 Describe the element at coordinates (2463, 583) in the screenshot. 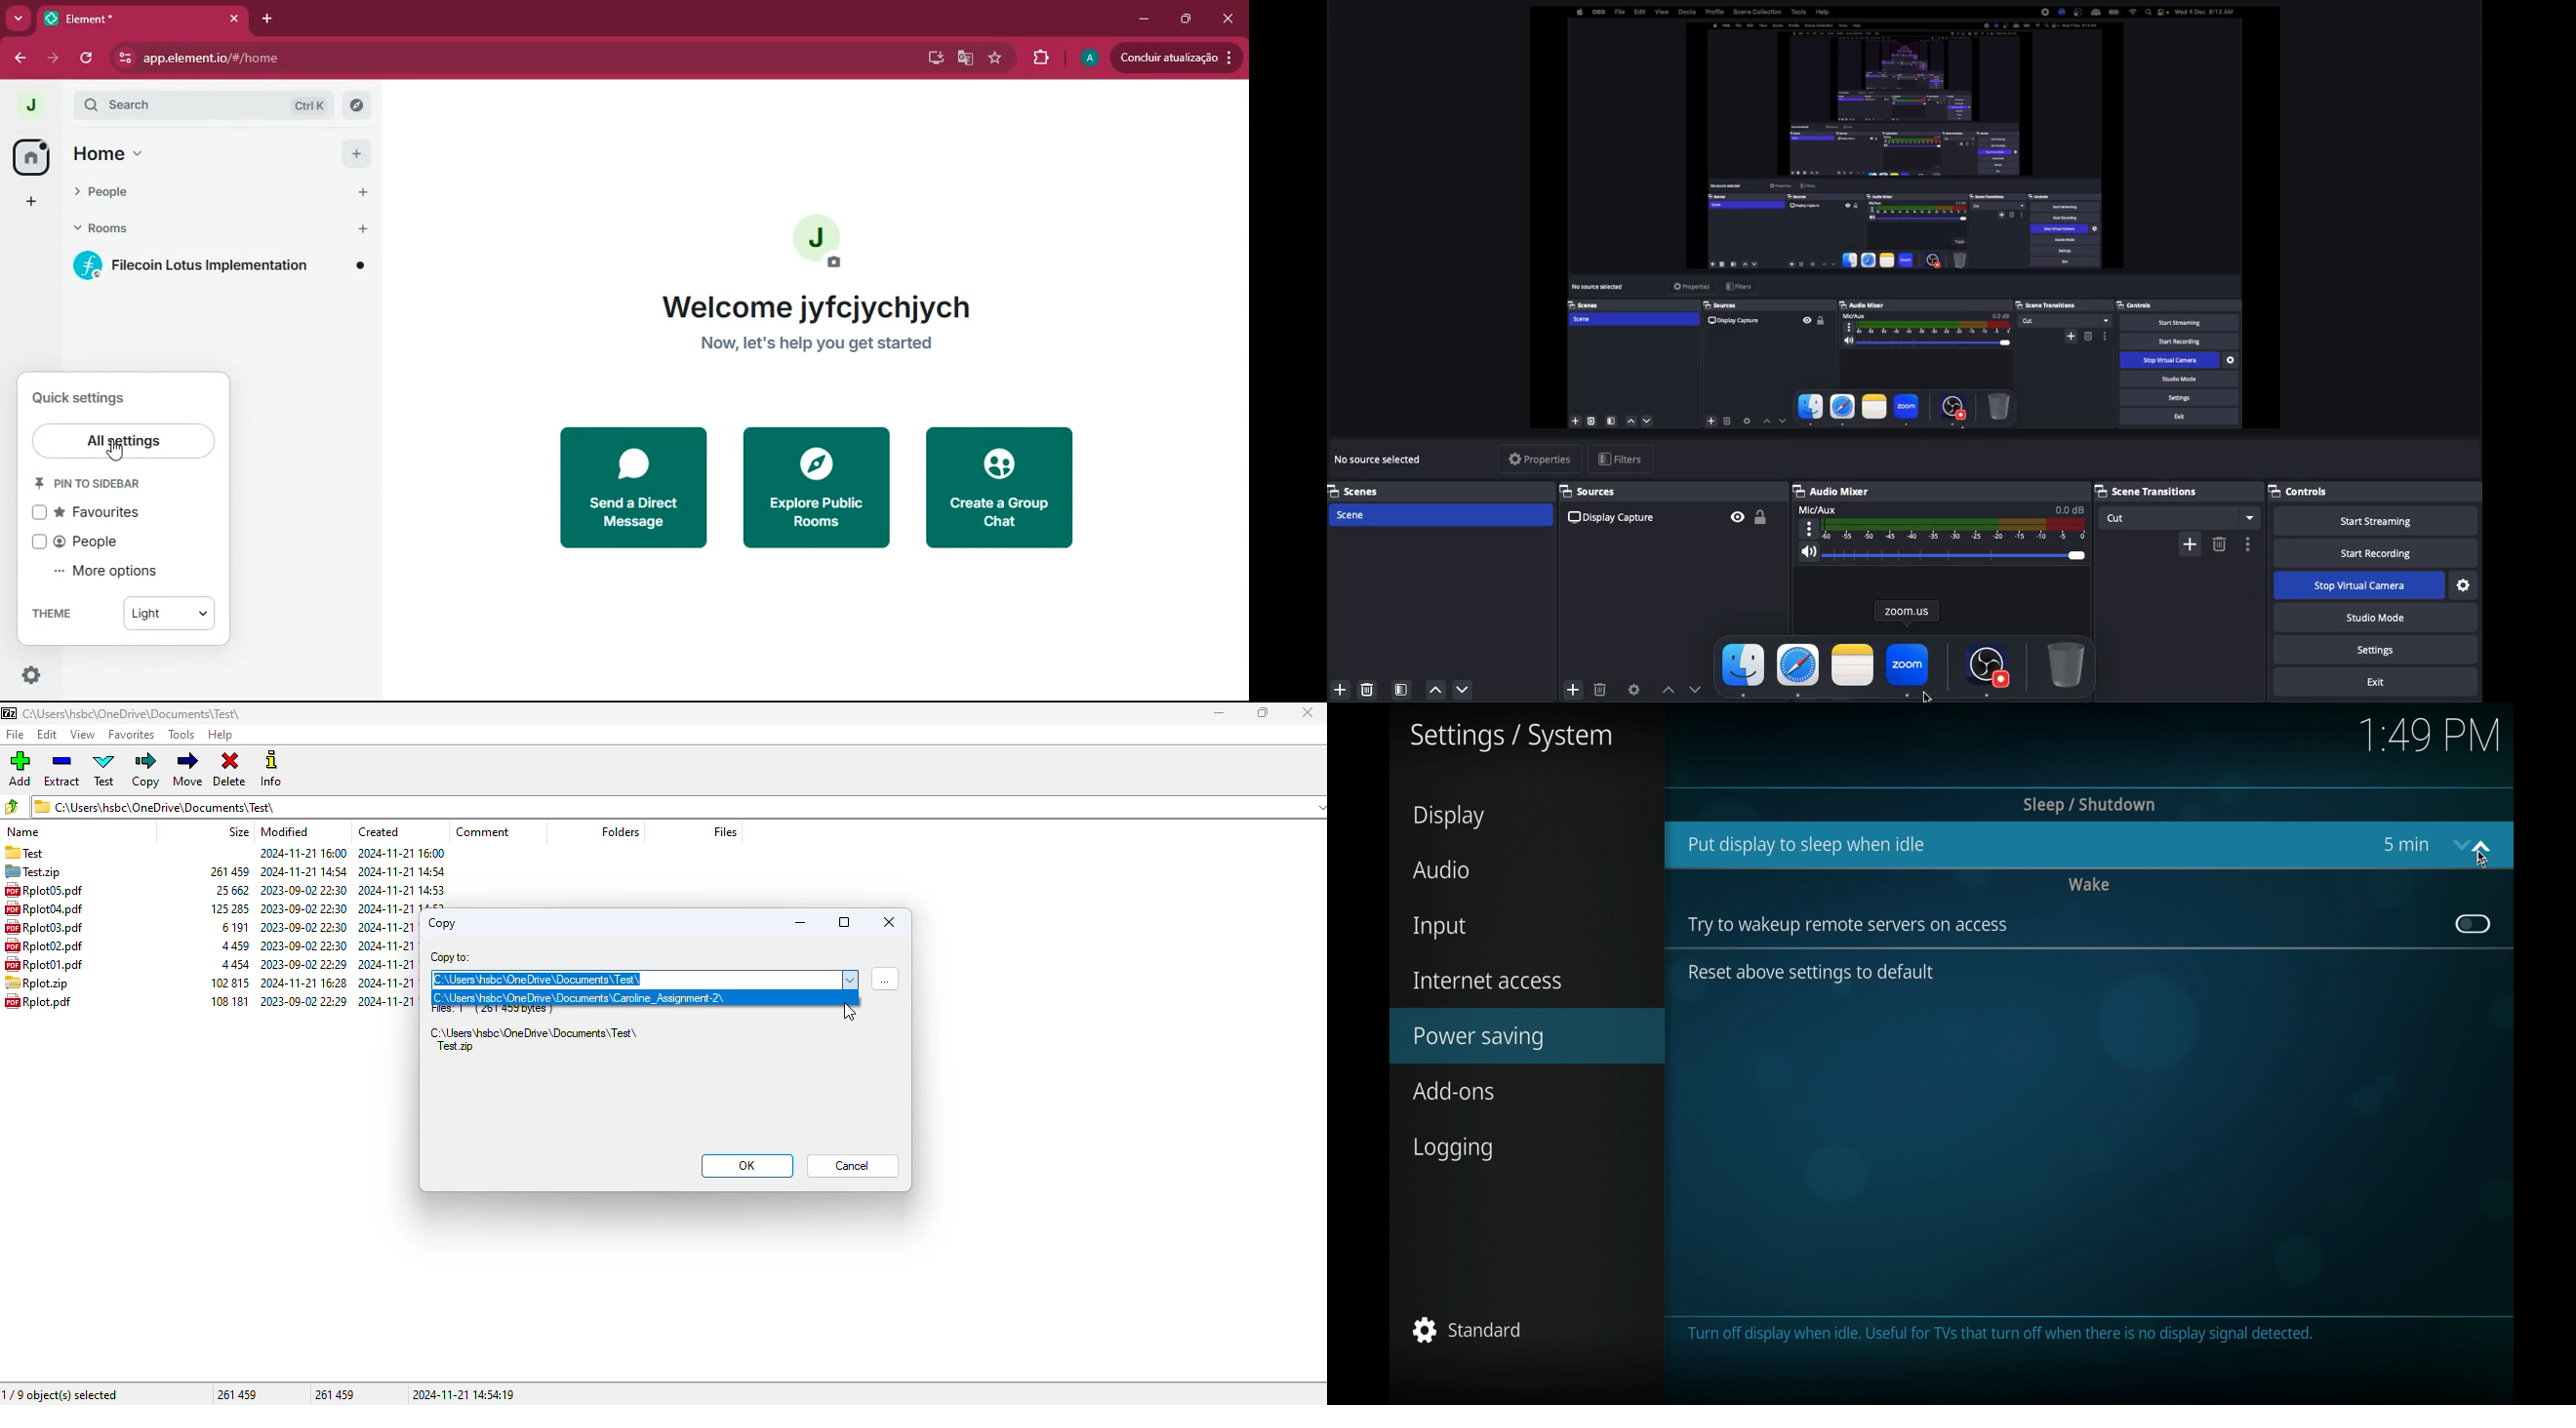

I see `Settings` at that location.